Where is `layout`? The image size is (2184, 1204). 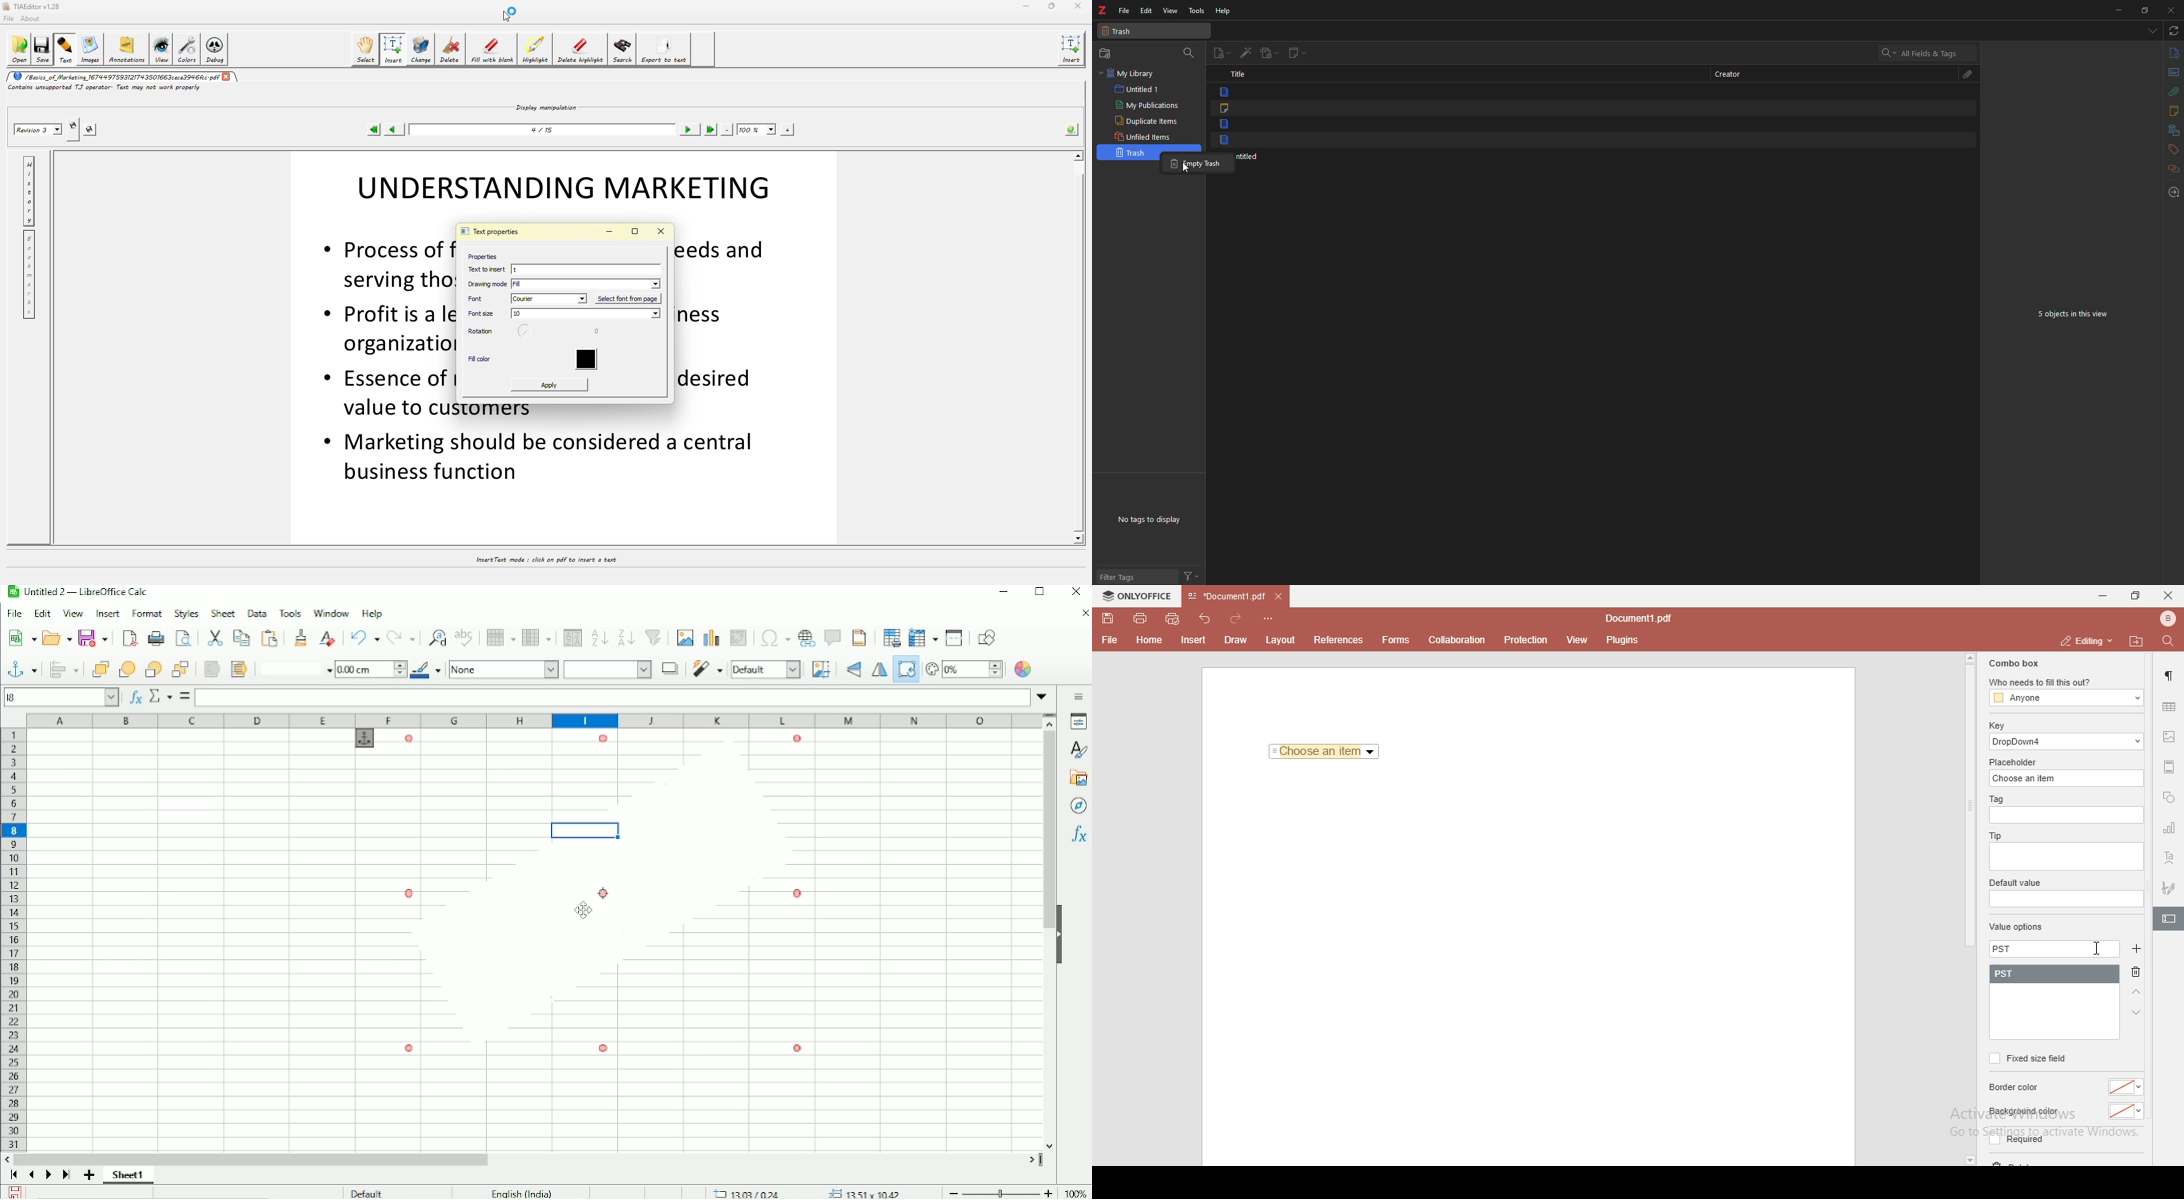 layout is located at coordinates (1283, 640).